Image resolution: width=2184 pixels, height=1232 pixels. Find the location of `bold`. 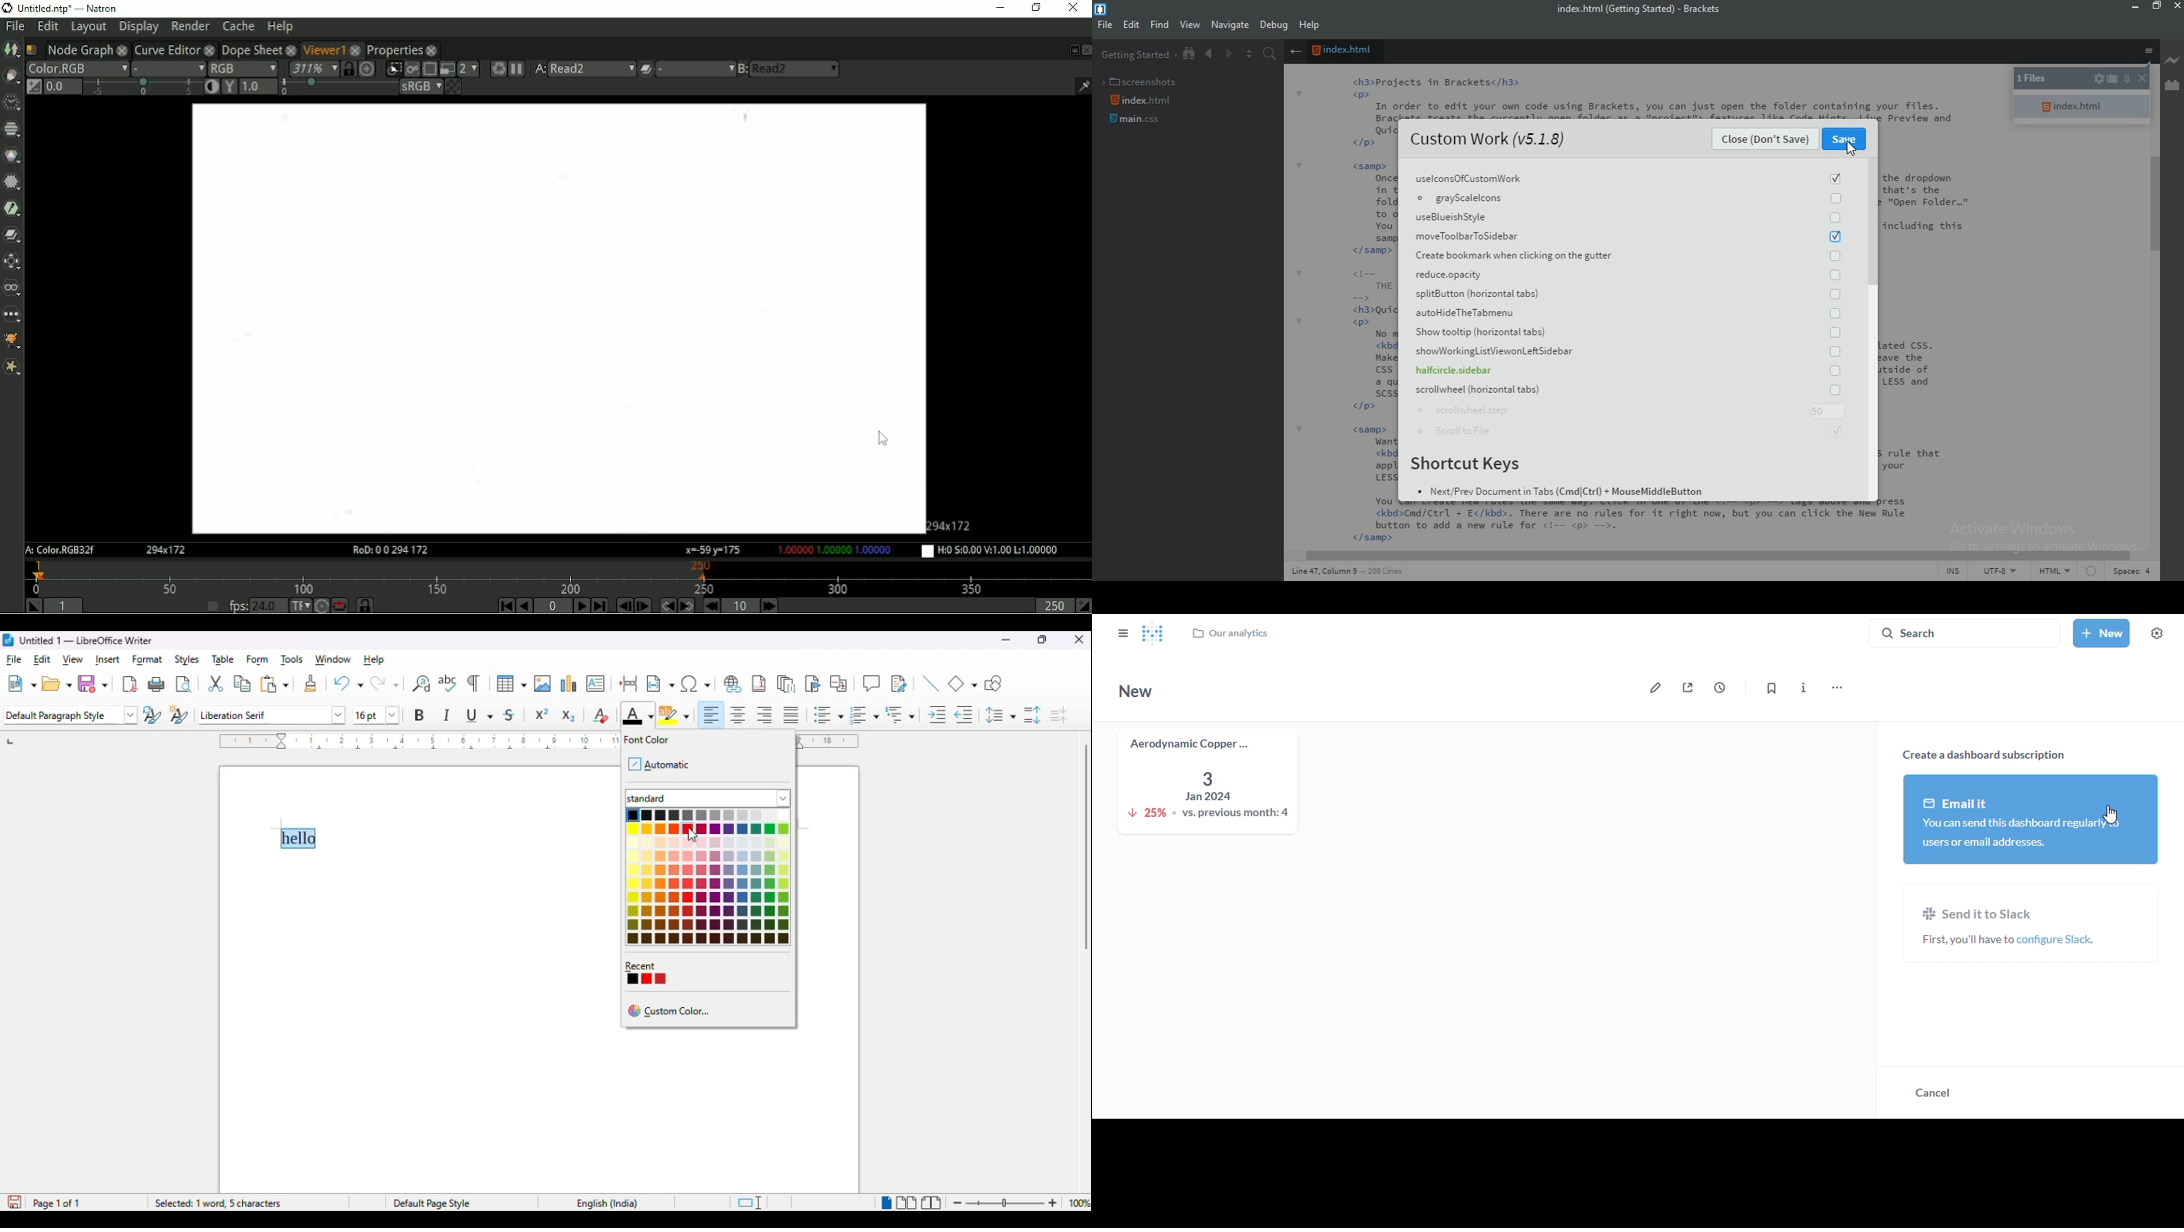

bold is located at coordinates (420, 715).